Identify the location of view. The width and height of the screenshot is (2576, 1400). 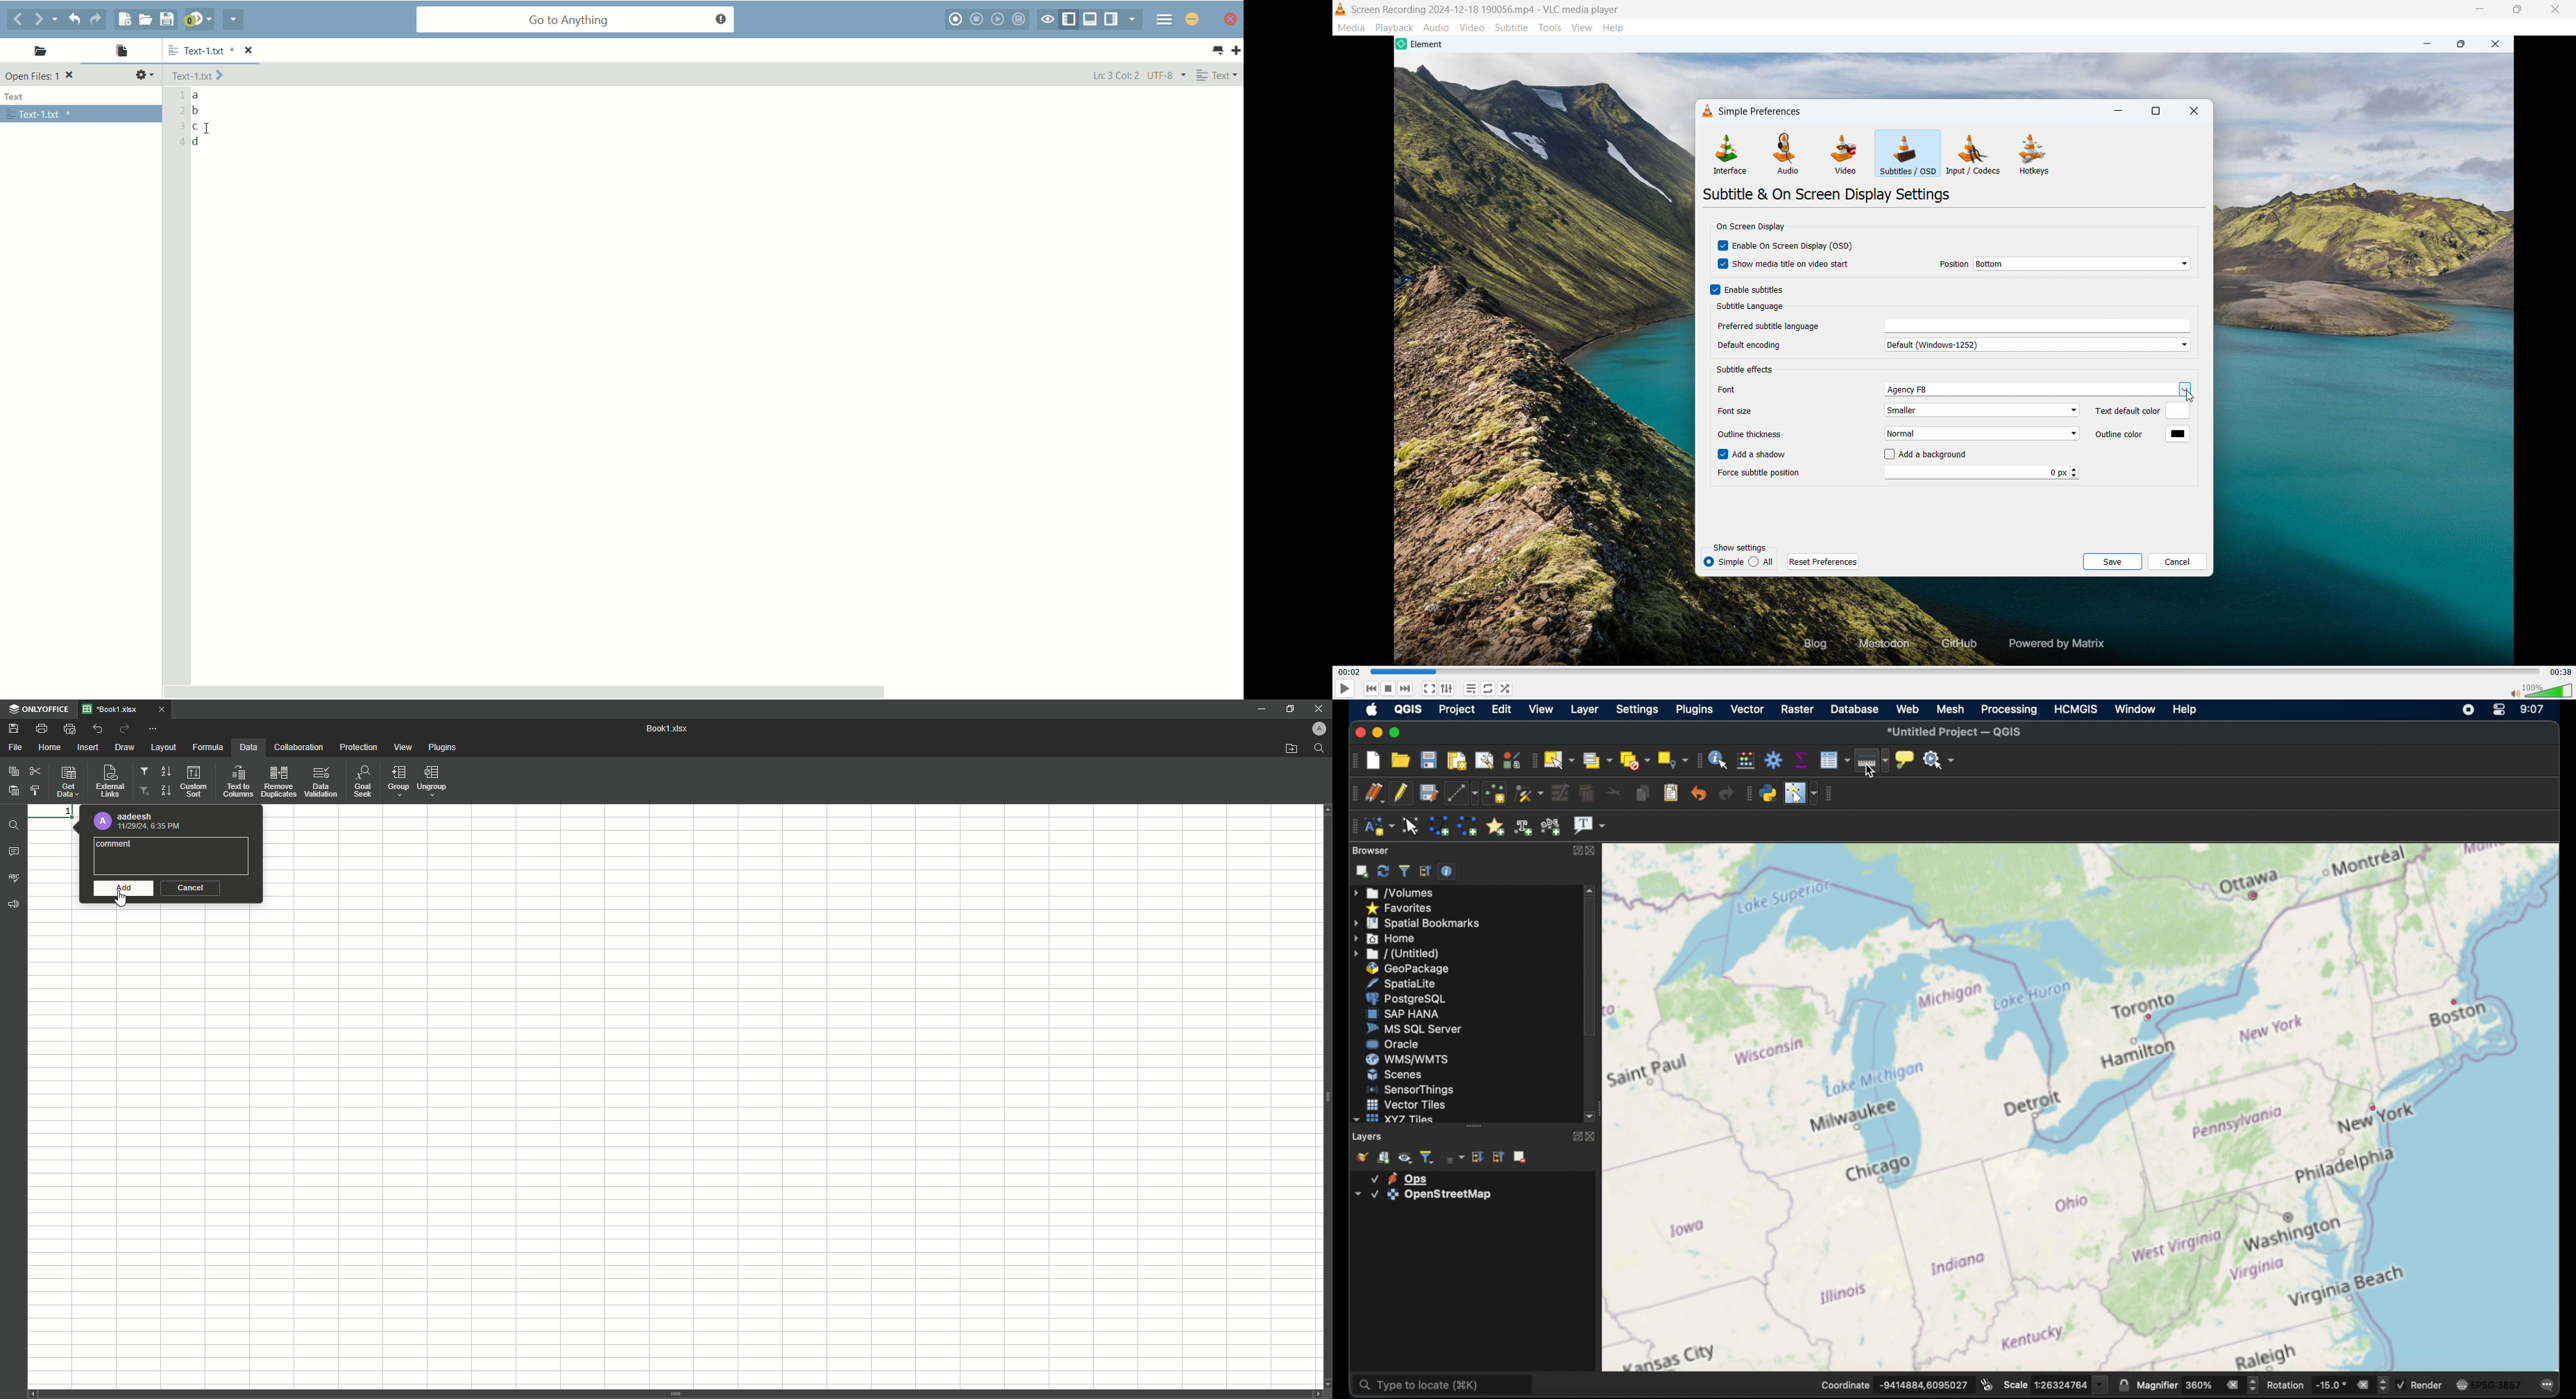
(1582, 28).